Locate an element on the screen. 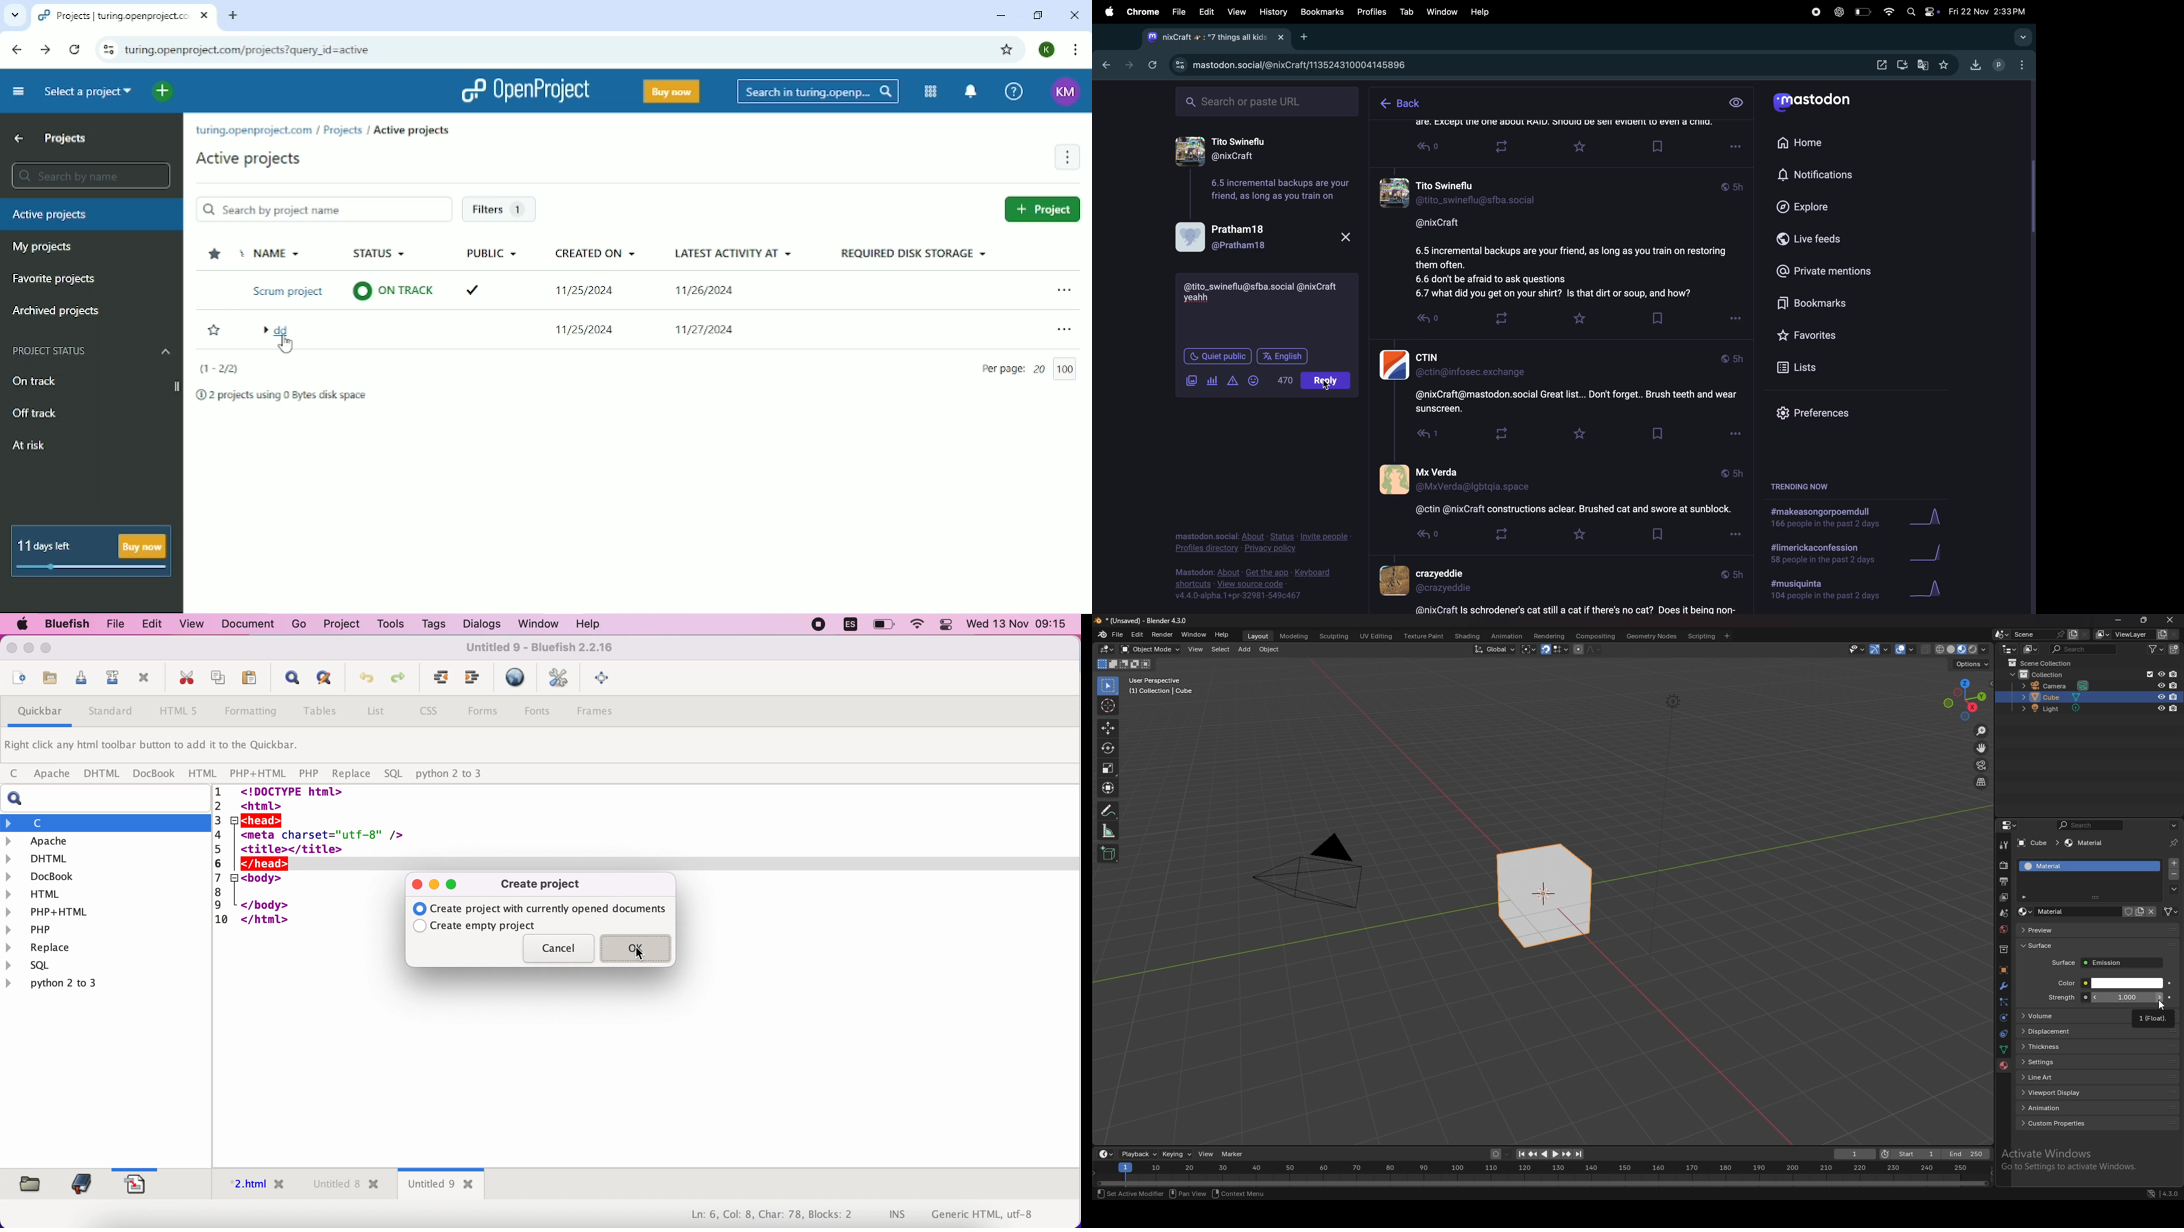  Project is located at coordinates (1041, 211).